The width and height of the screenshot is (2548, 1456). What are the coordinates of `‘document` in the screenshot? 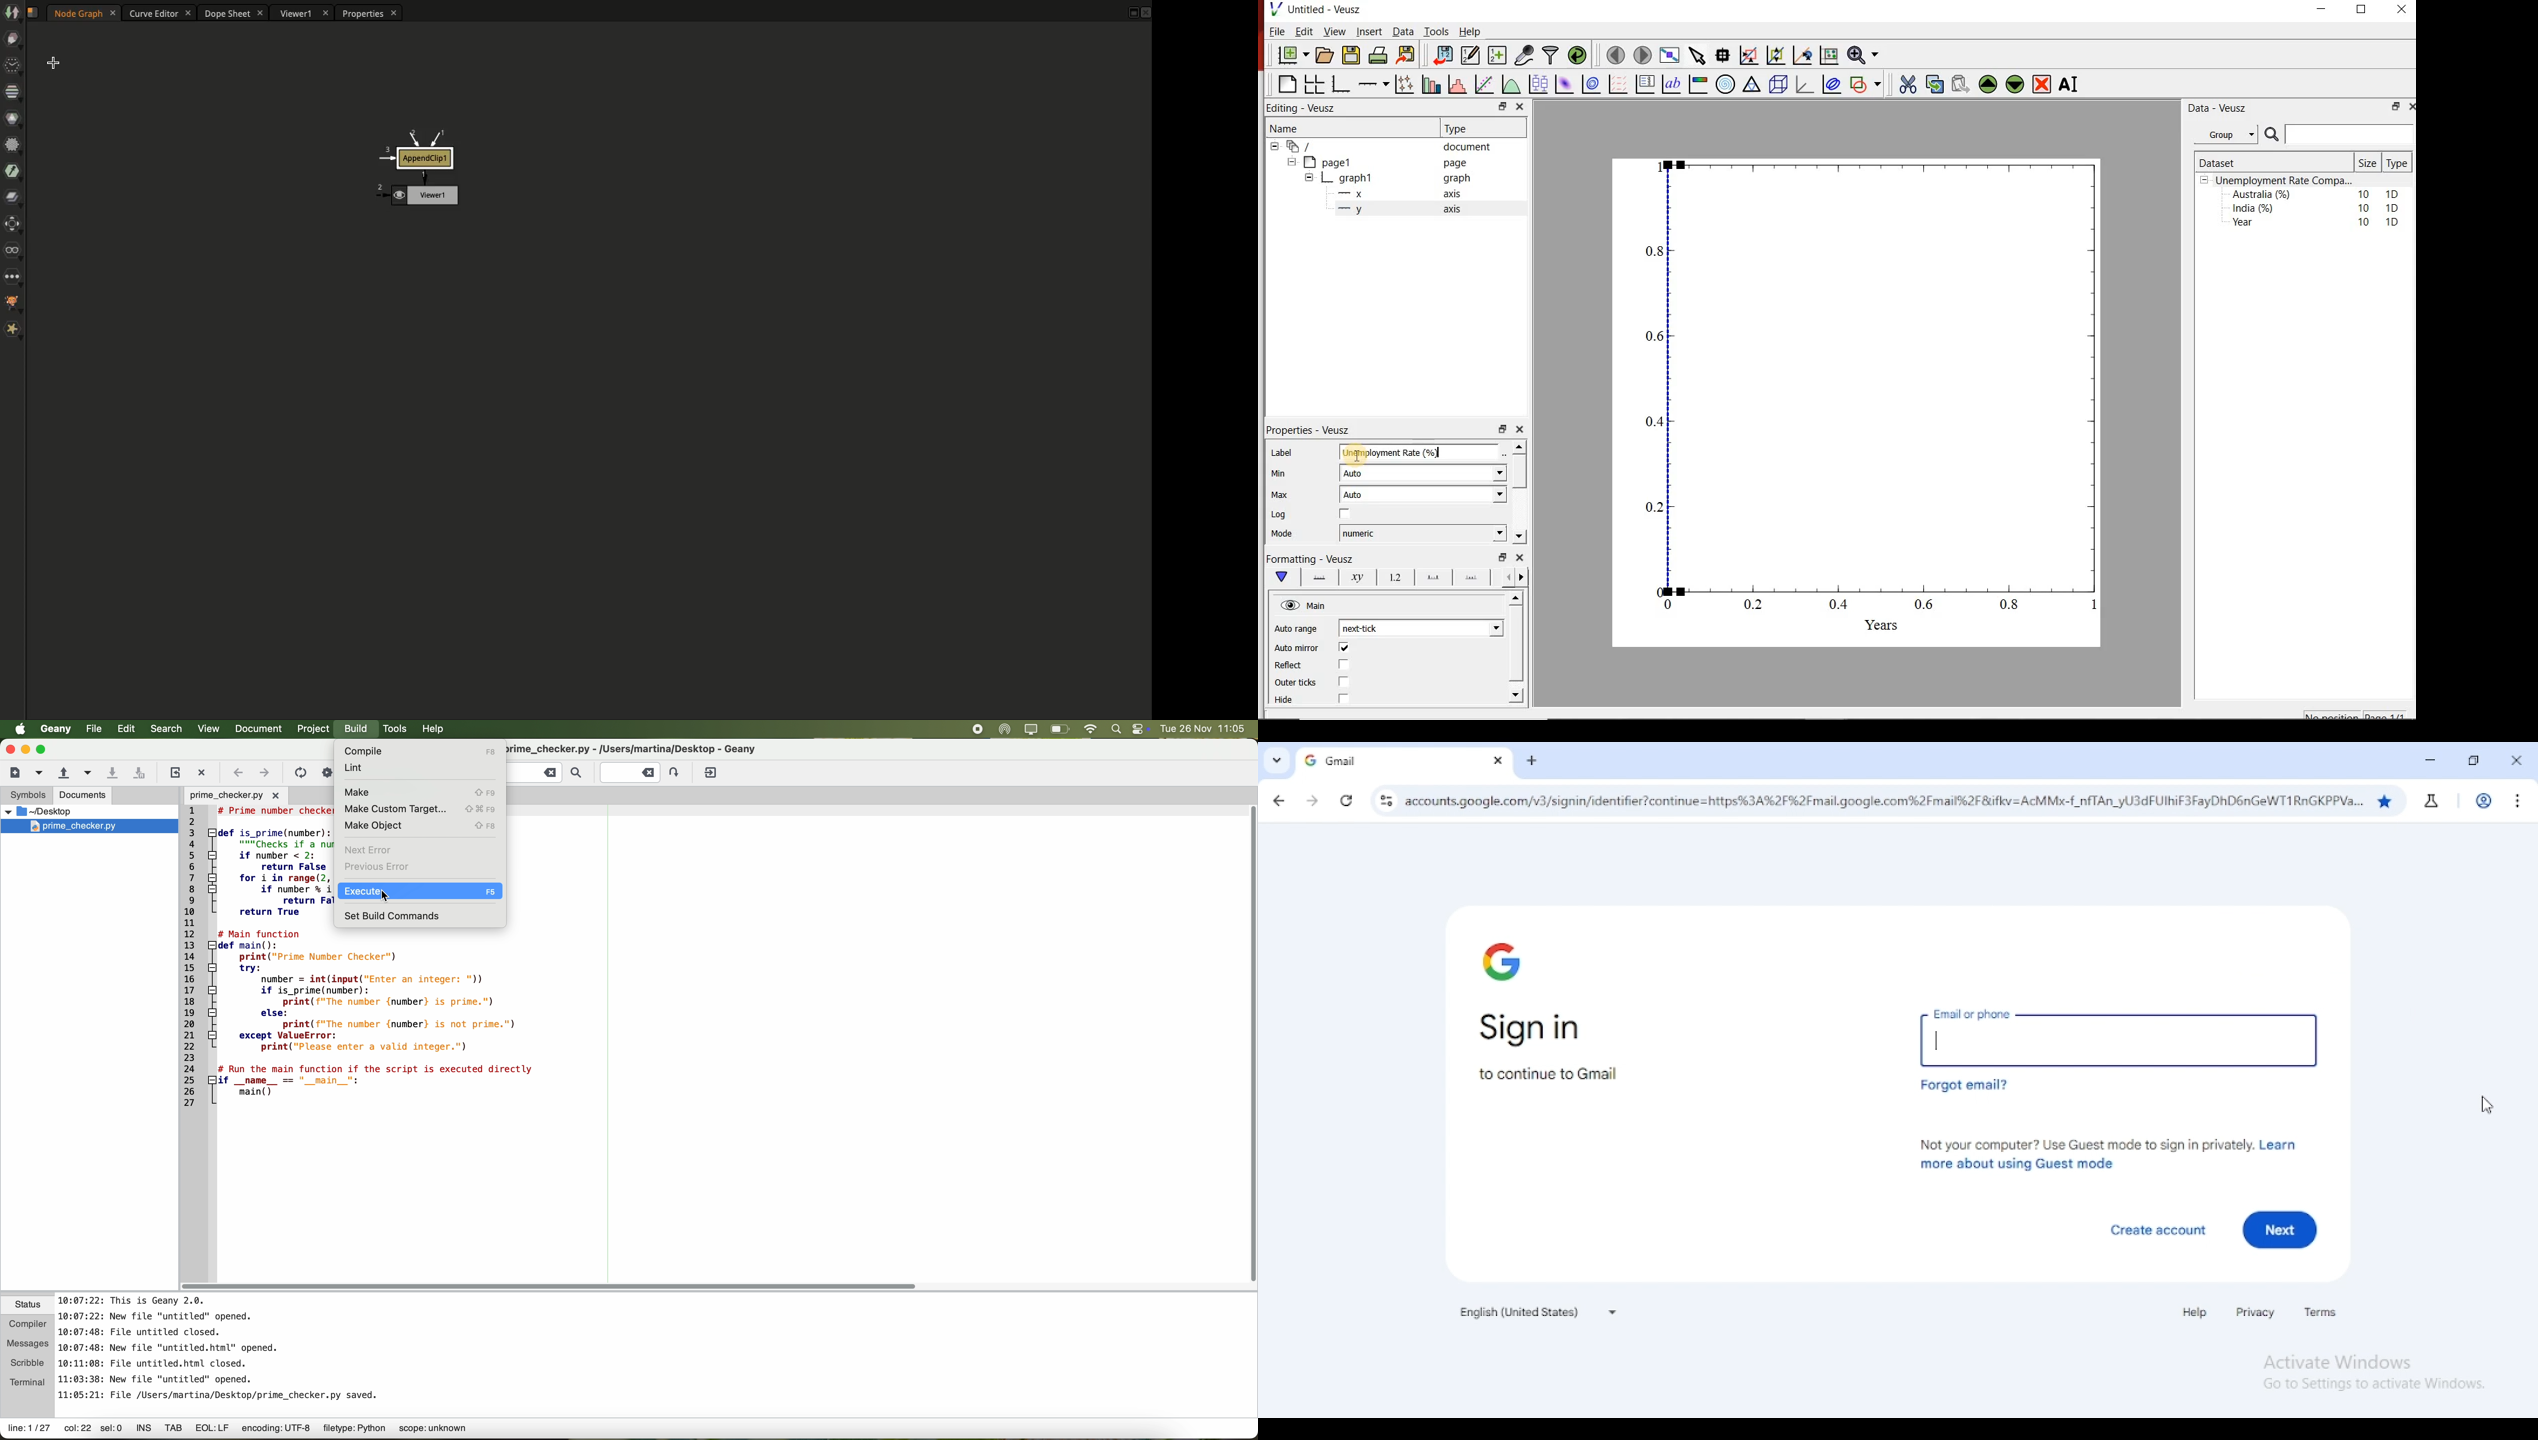 It's located at (1387, 146).